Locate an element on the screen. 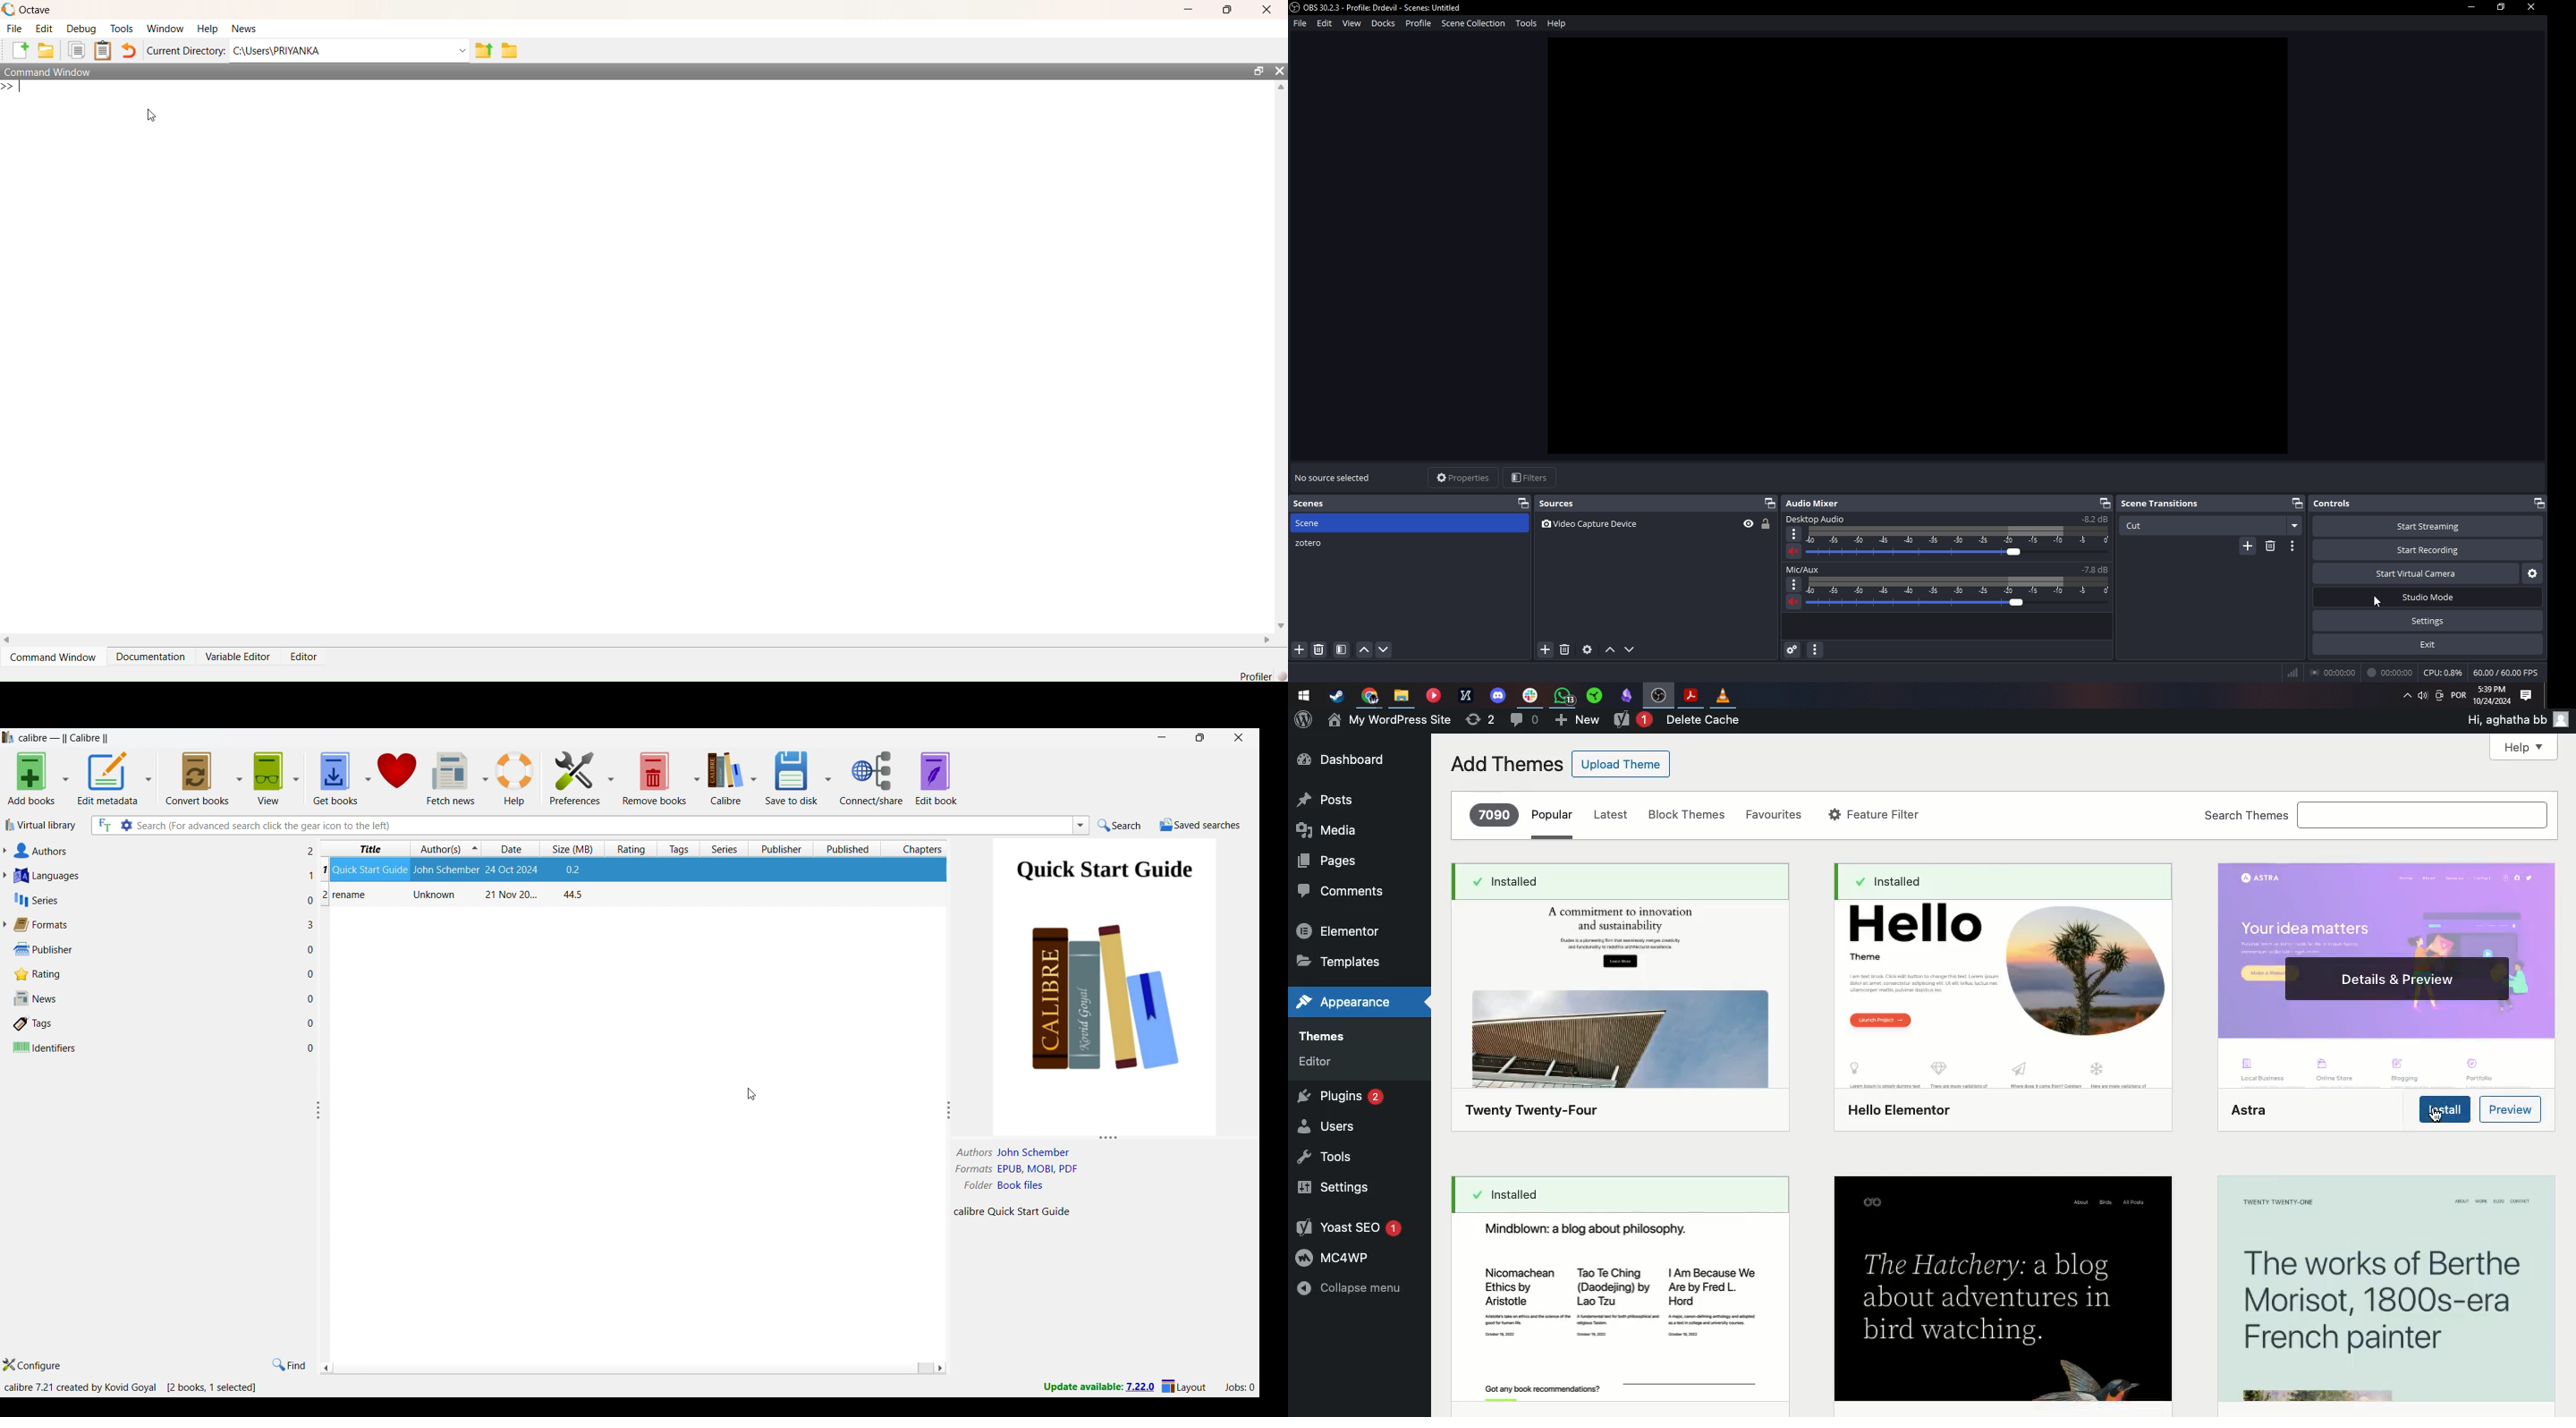 The width and height of the screenshot is (2576, 1428). ‘Window is located at coordinates (164, 25).